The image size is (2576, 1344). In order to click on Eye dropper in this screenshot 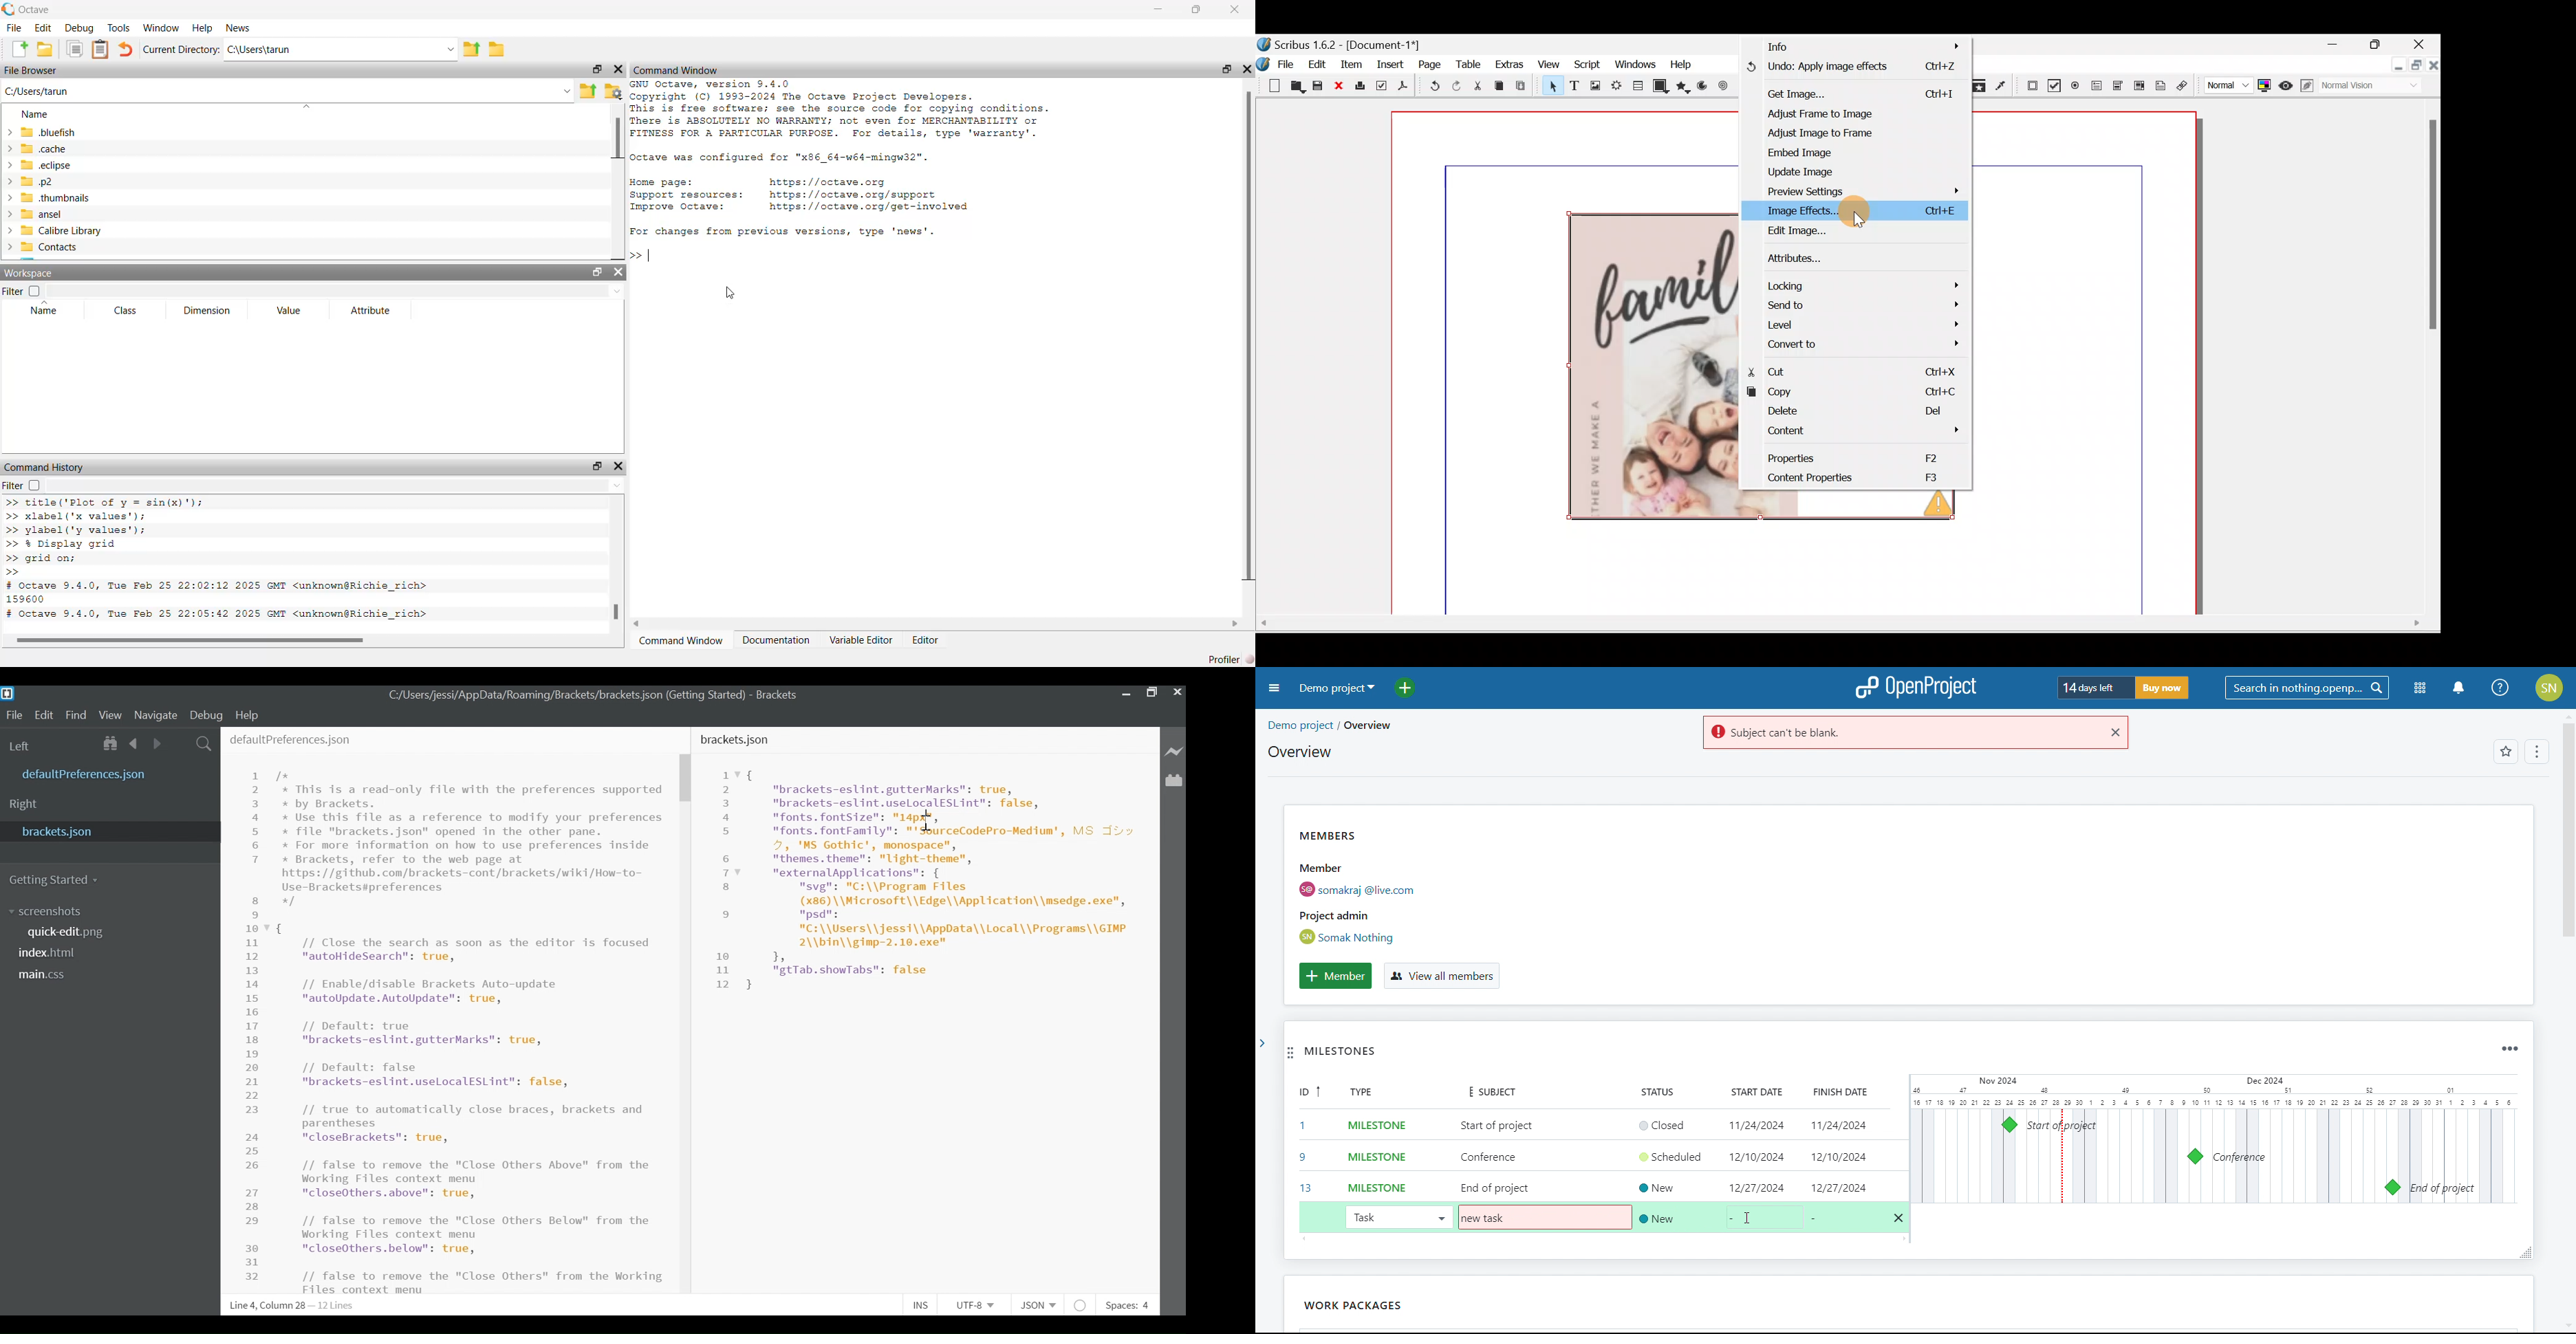, I will do `click(2002, 85)`.